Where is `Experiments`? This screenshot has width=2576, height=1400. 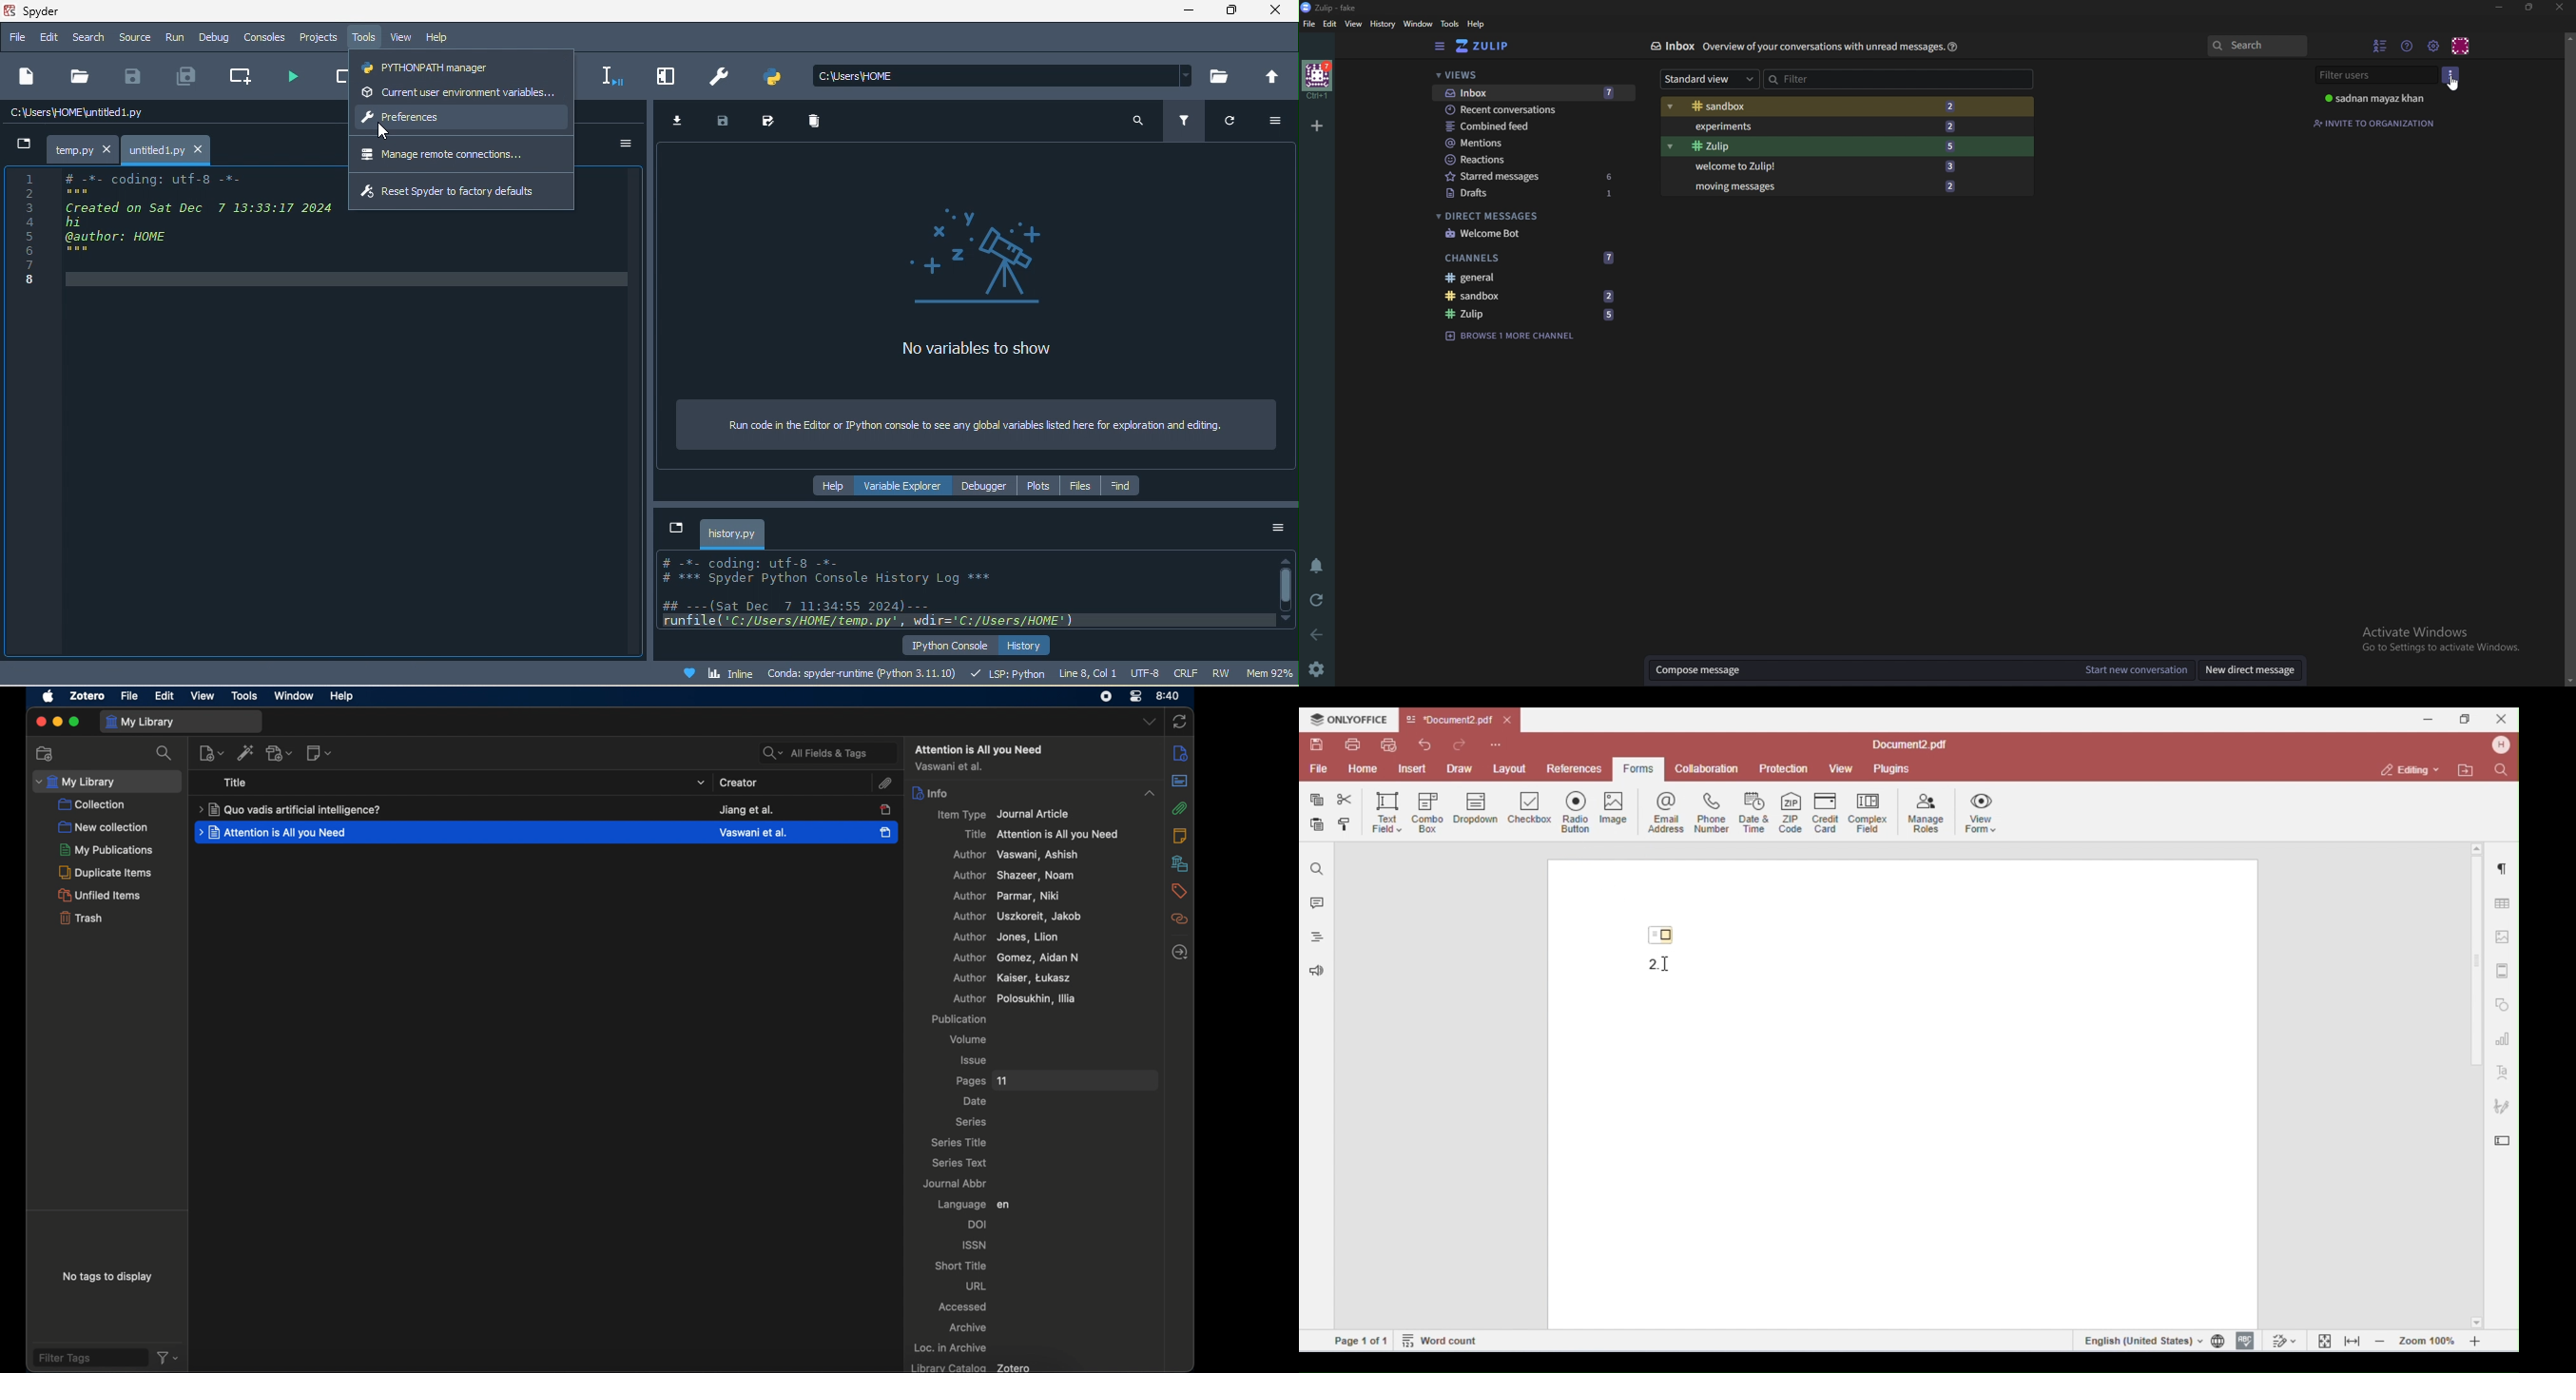 Experiments is located at coordinates (1819, 127).